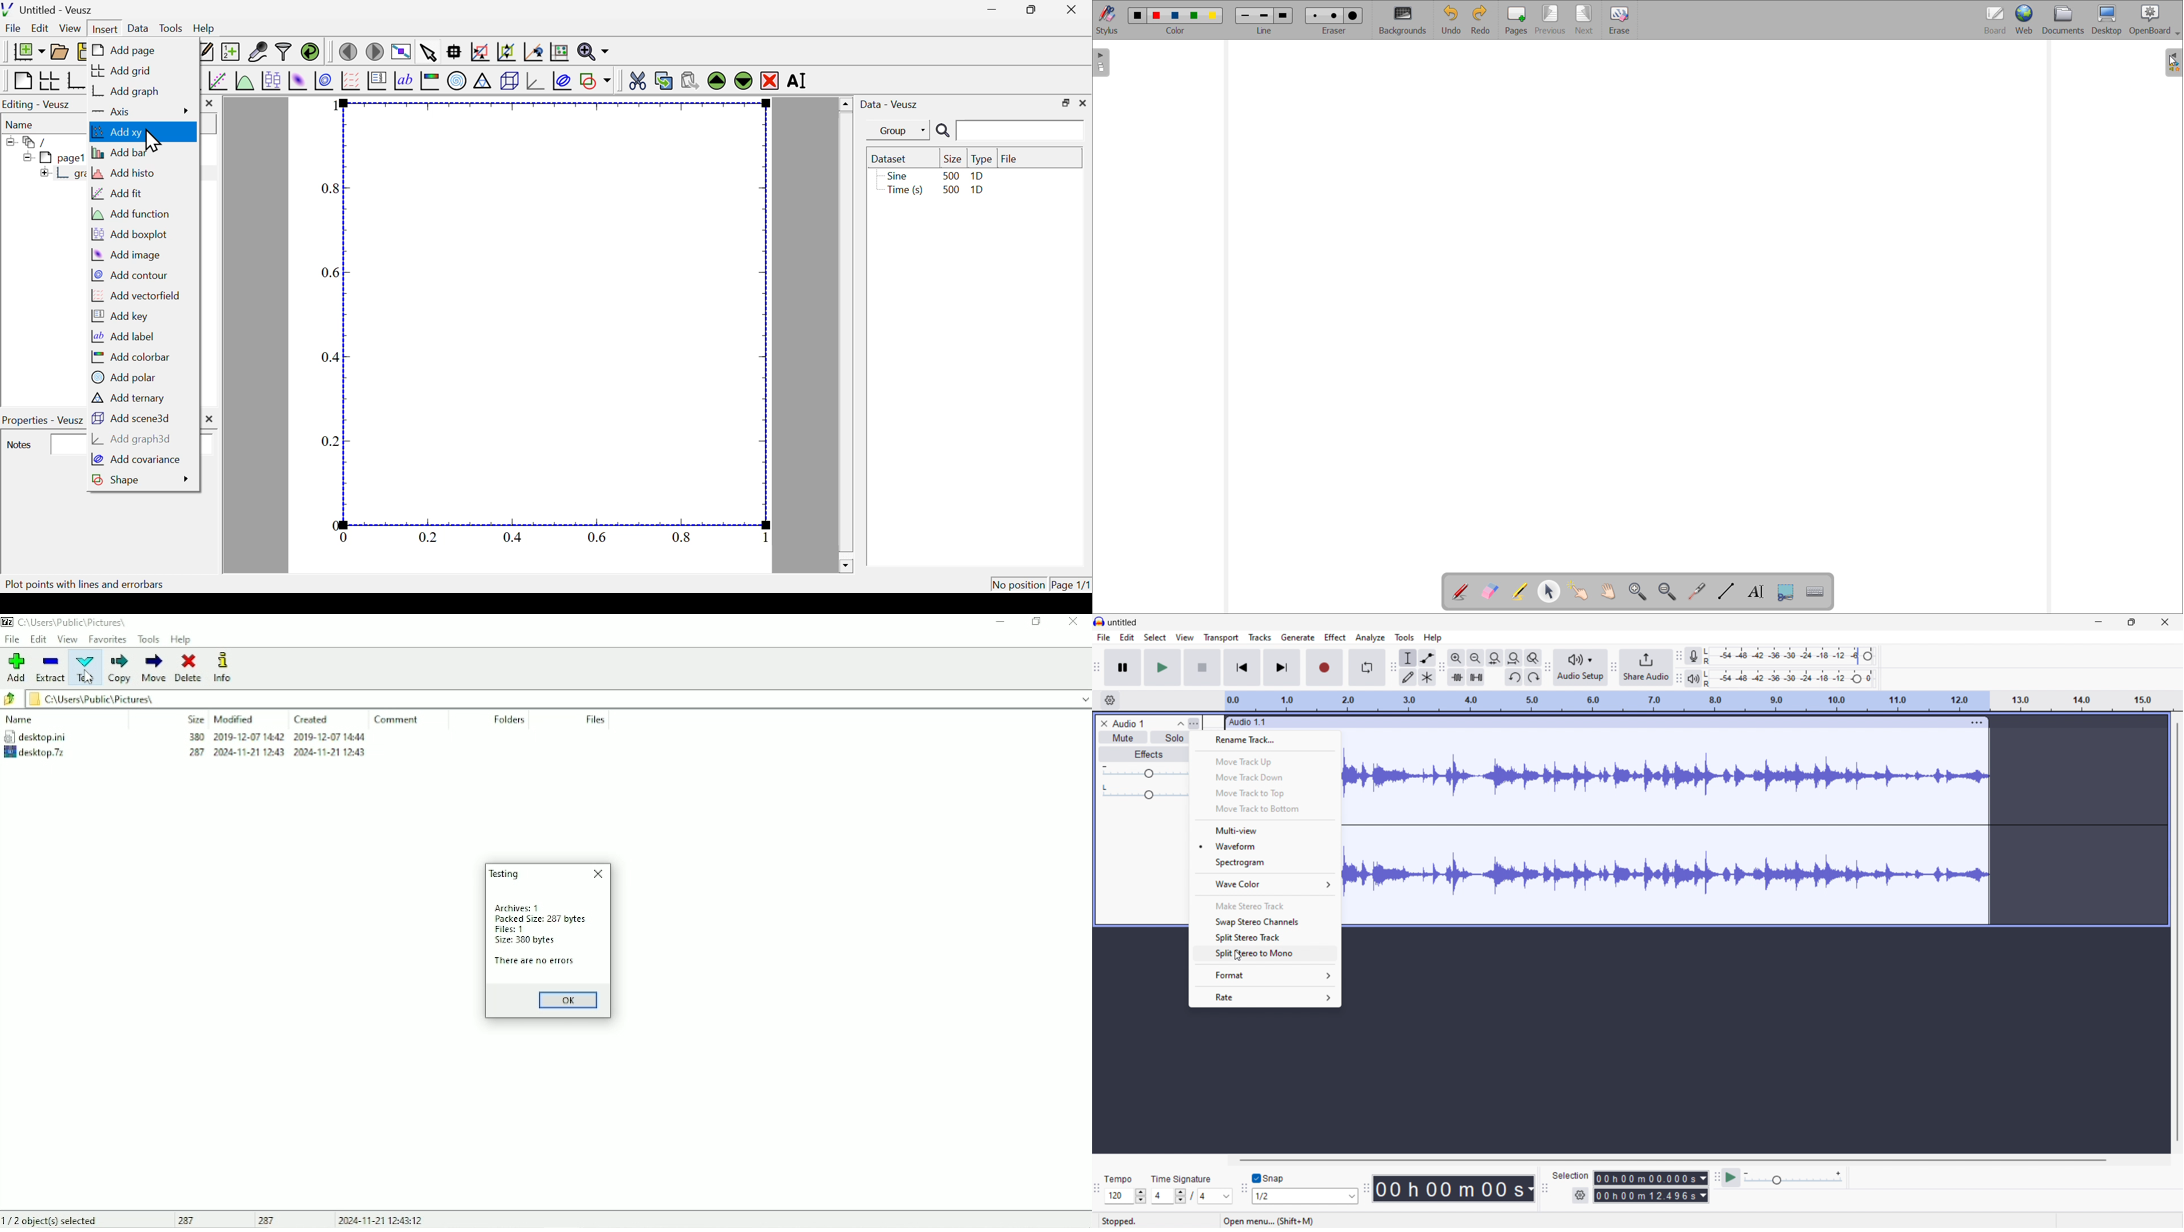  I want to click on openboard settings, so click(2155, 20).